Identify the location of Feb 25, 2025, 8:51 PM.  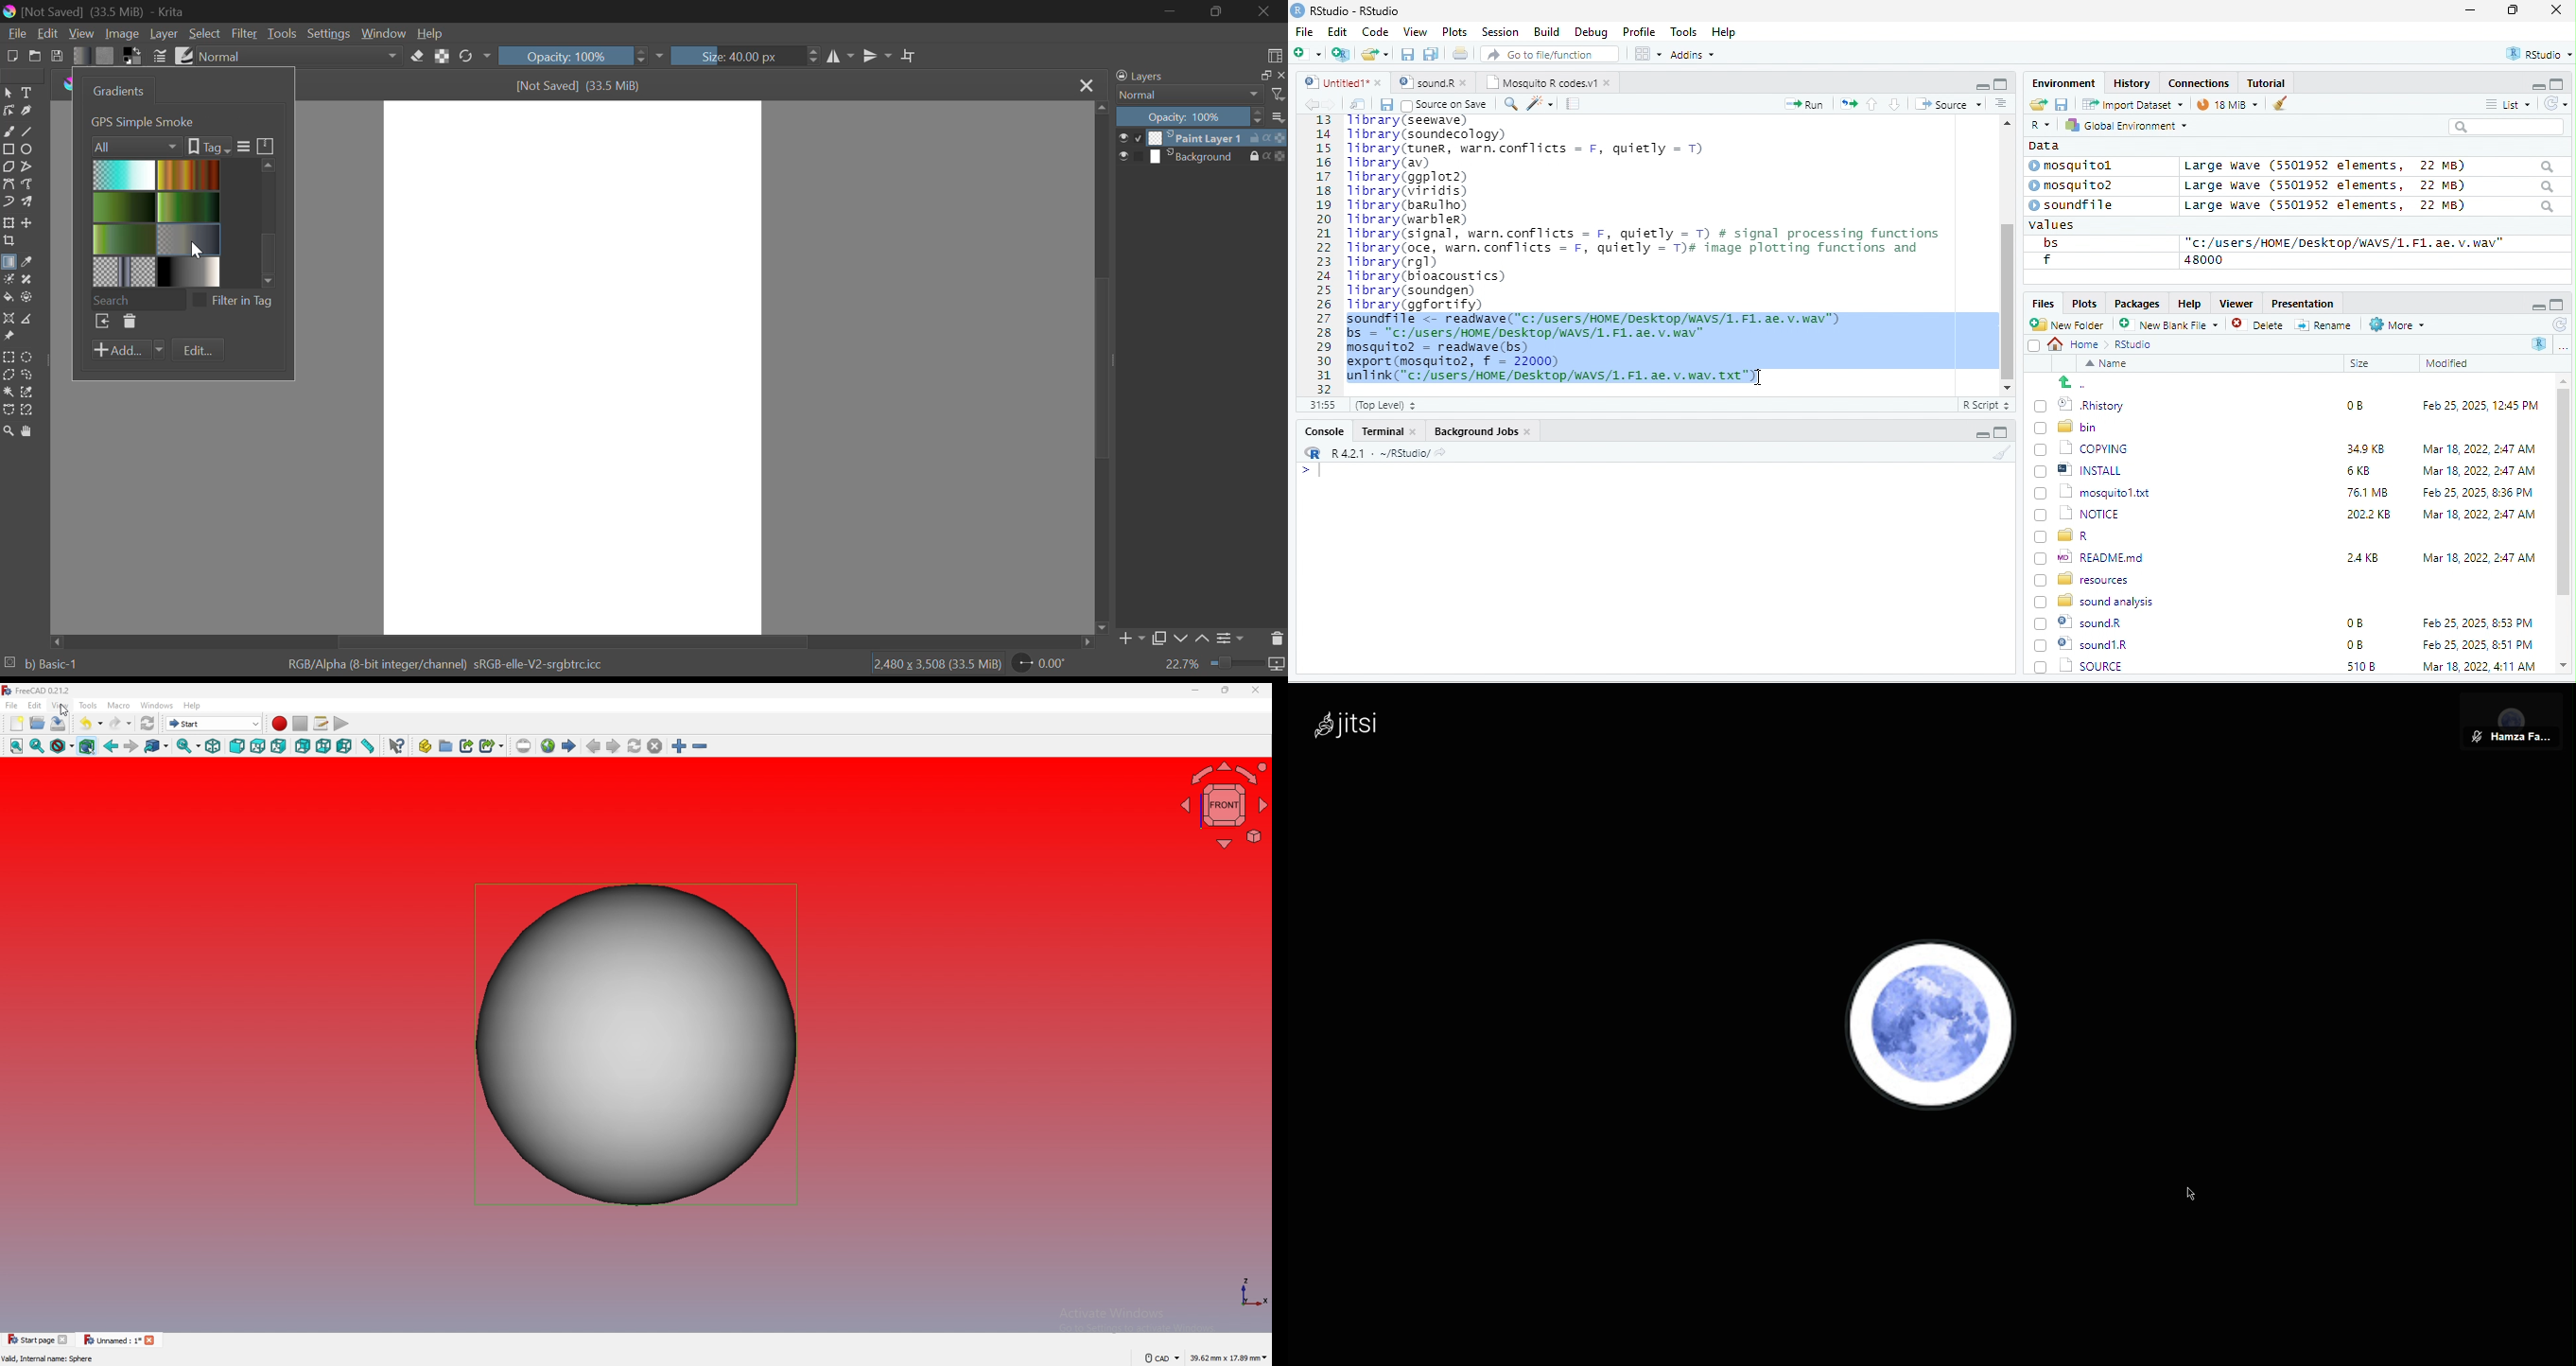
(2479, 623).